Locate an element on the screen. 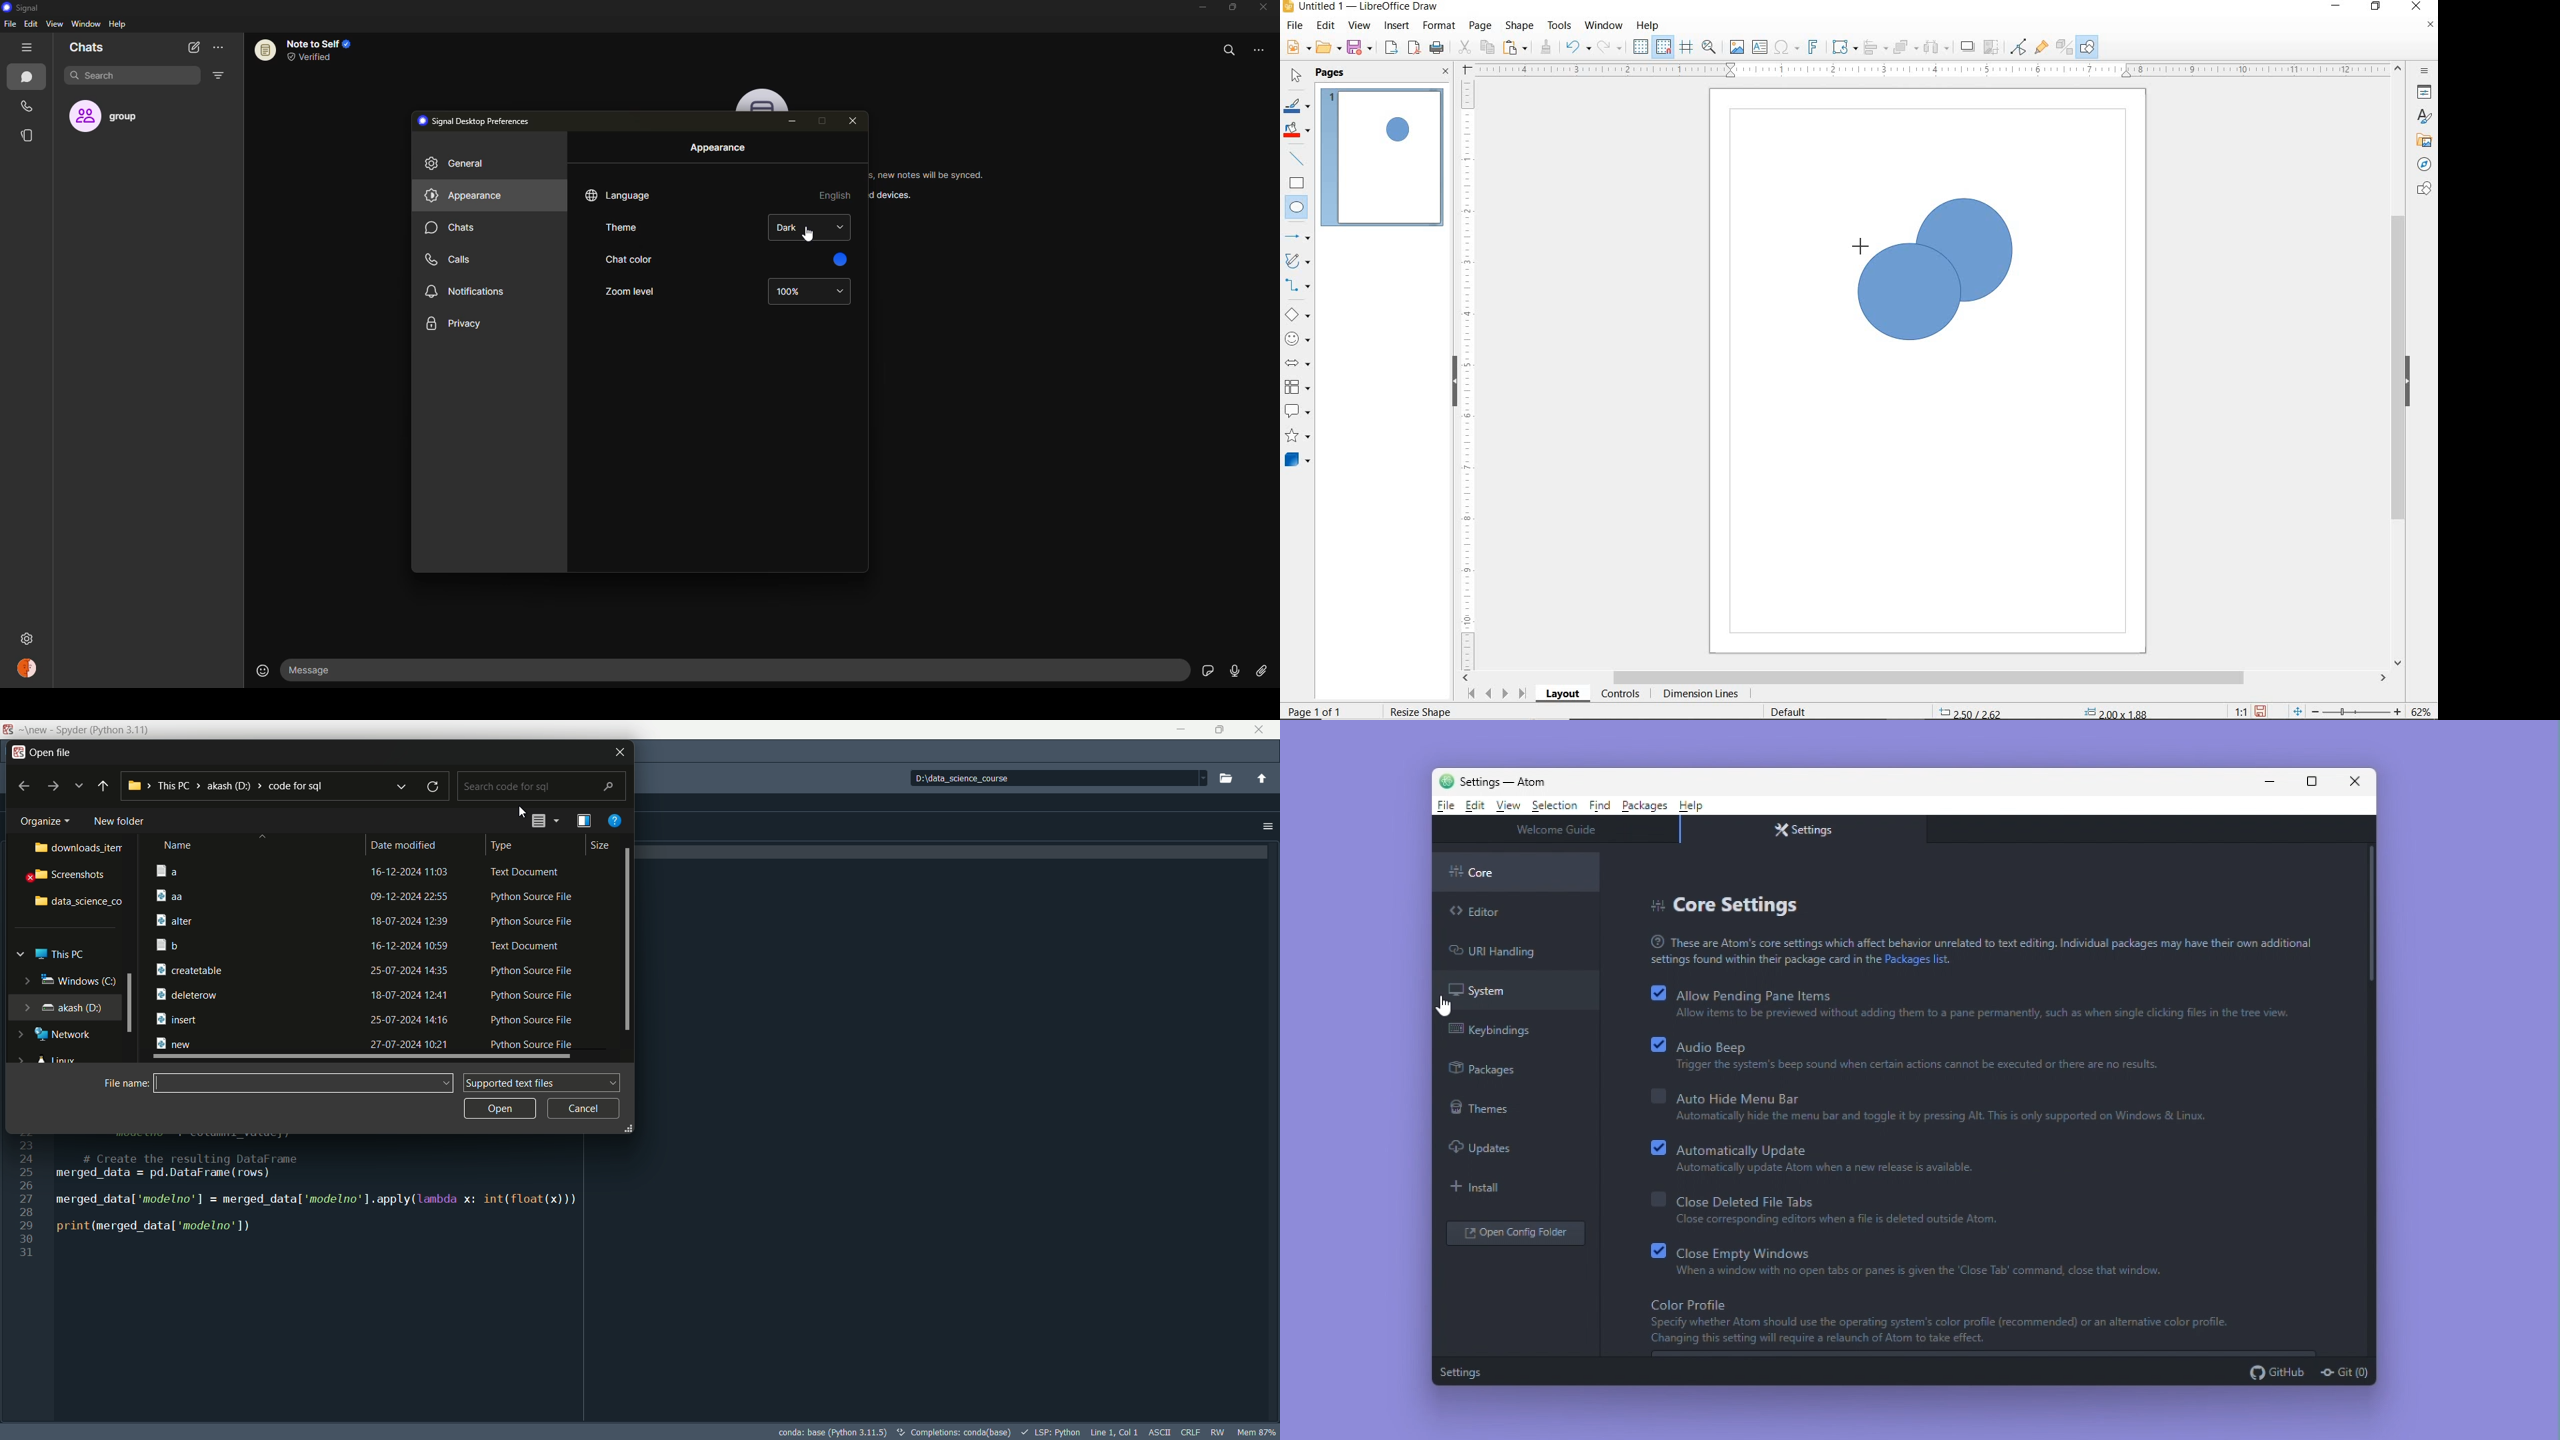 The image size is (2576, 1456). DISPLAY GRID is located at coordinates (1642, 47).